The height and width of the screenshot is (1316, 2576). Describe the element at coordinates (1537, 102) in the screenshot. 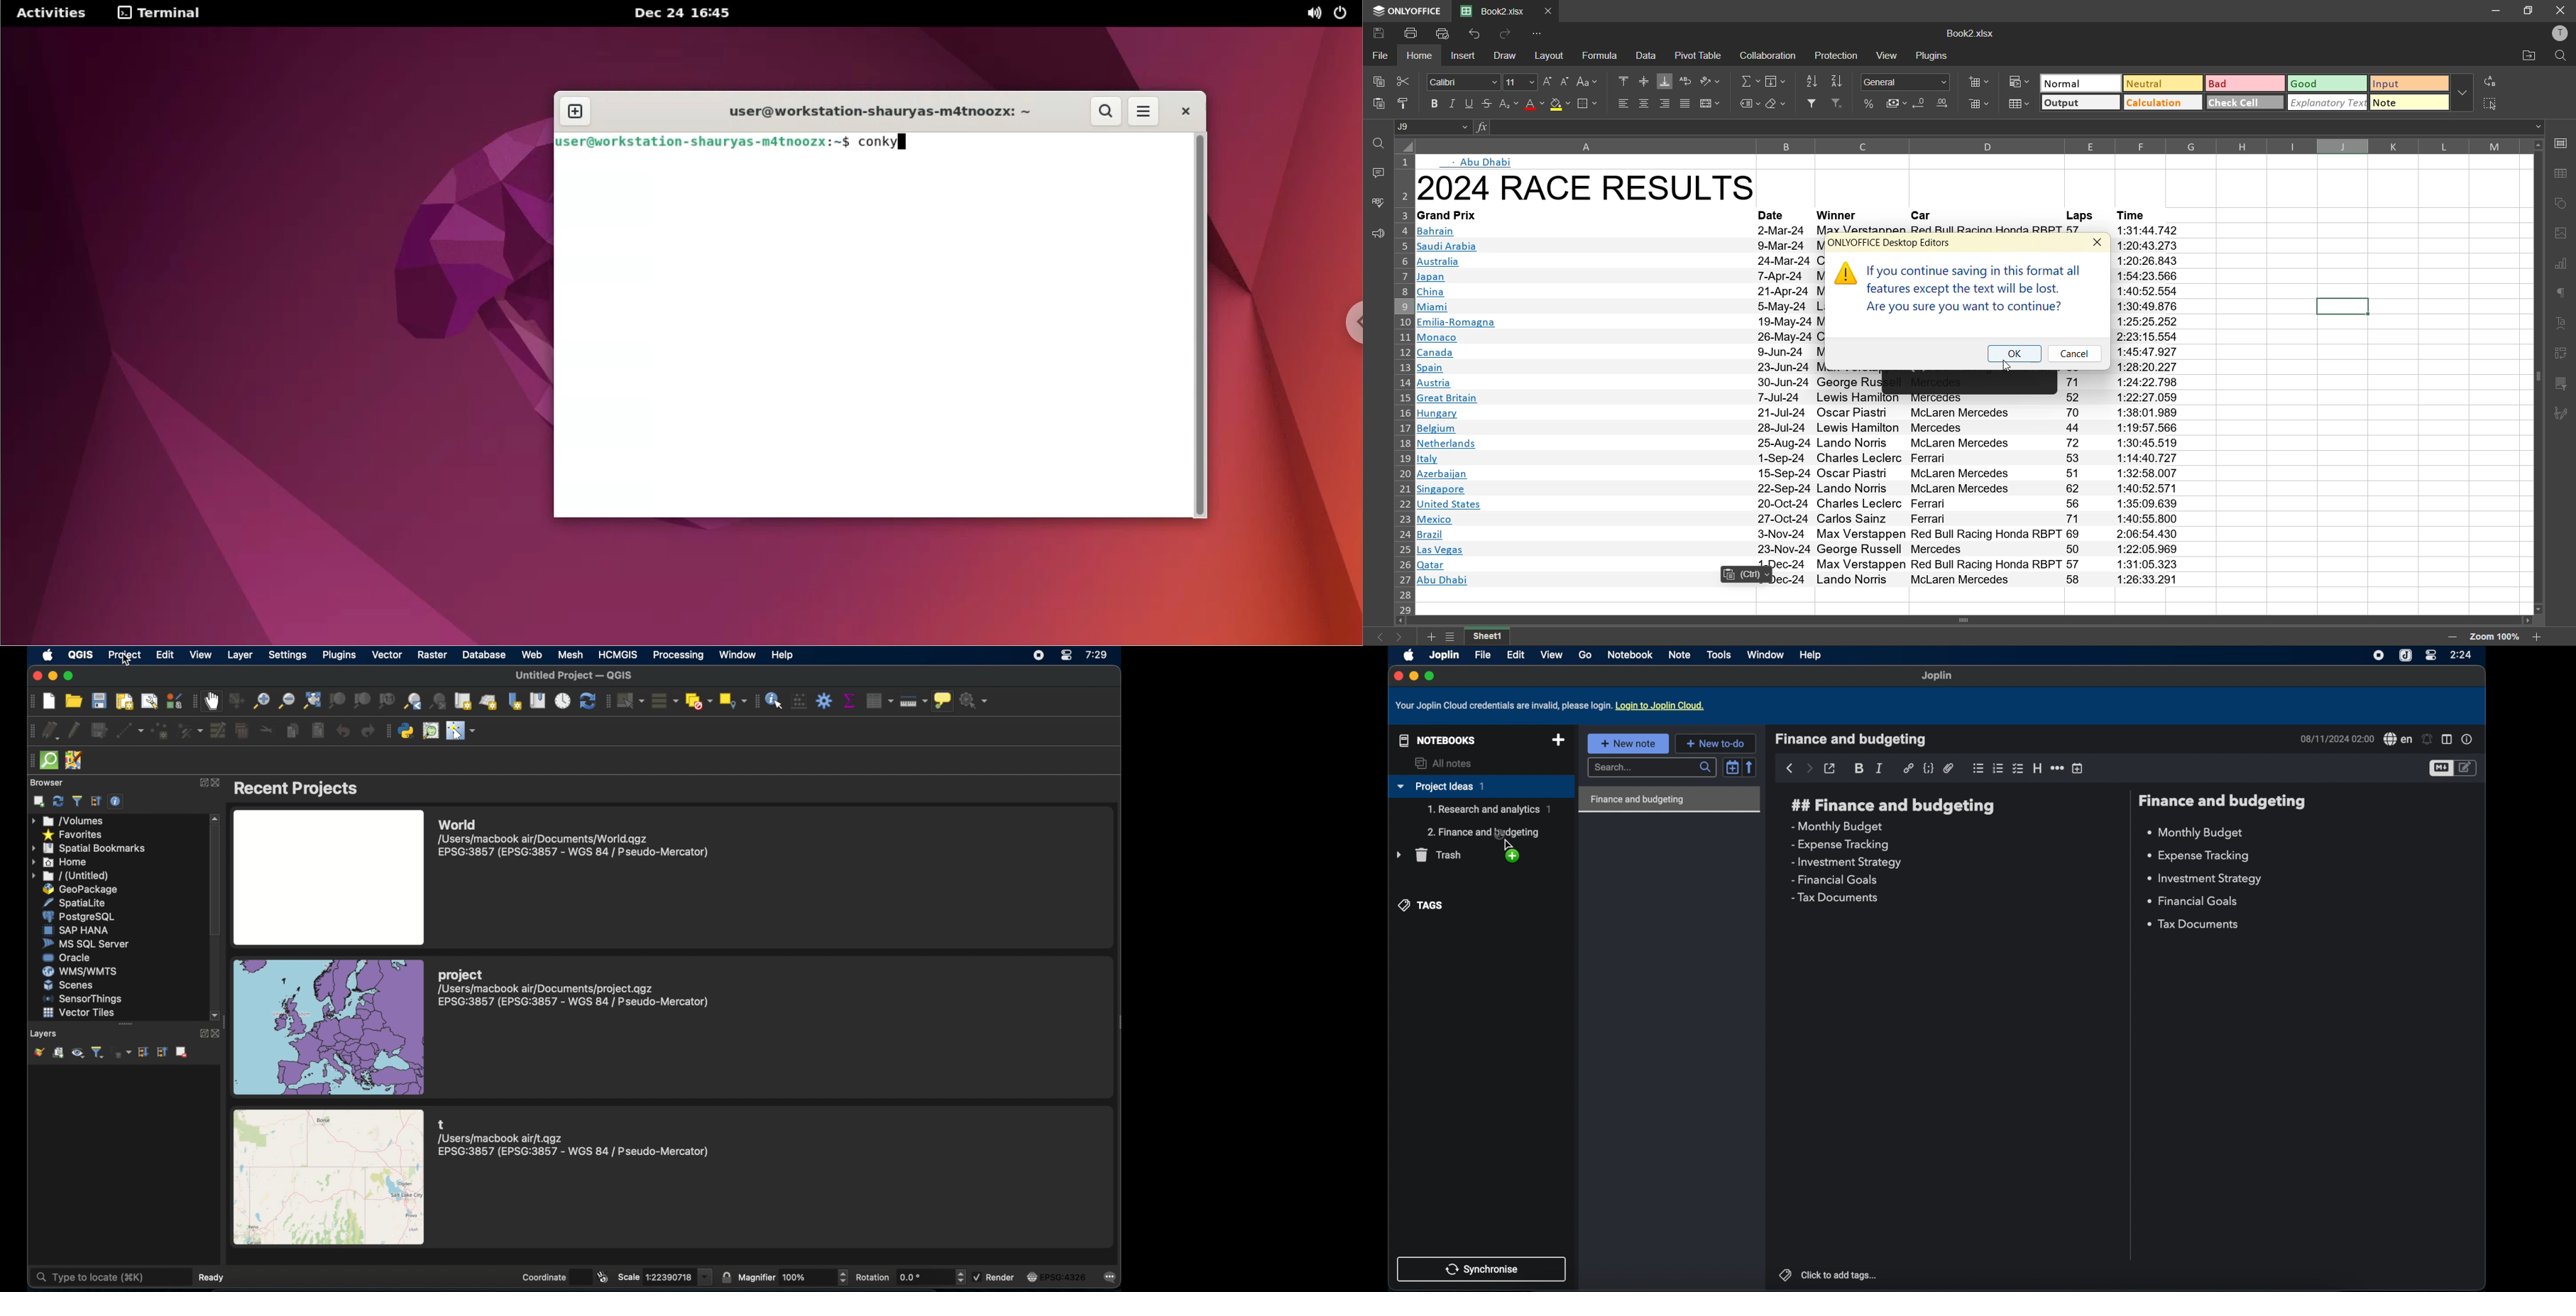

I see `font color` at that location.